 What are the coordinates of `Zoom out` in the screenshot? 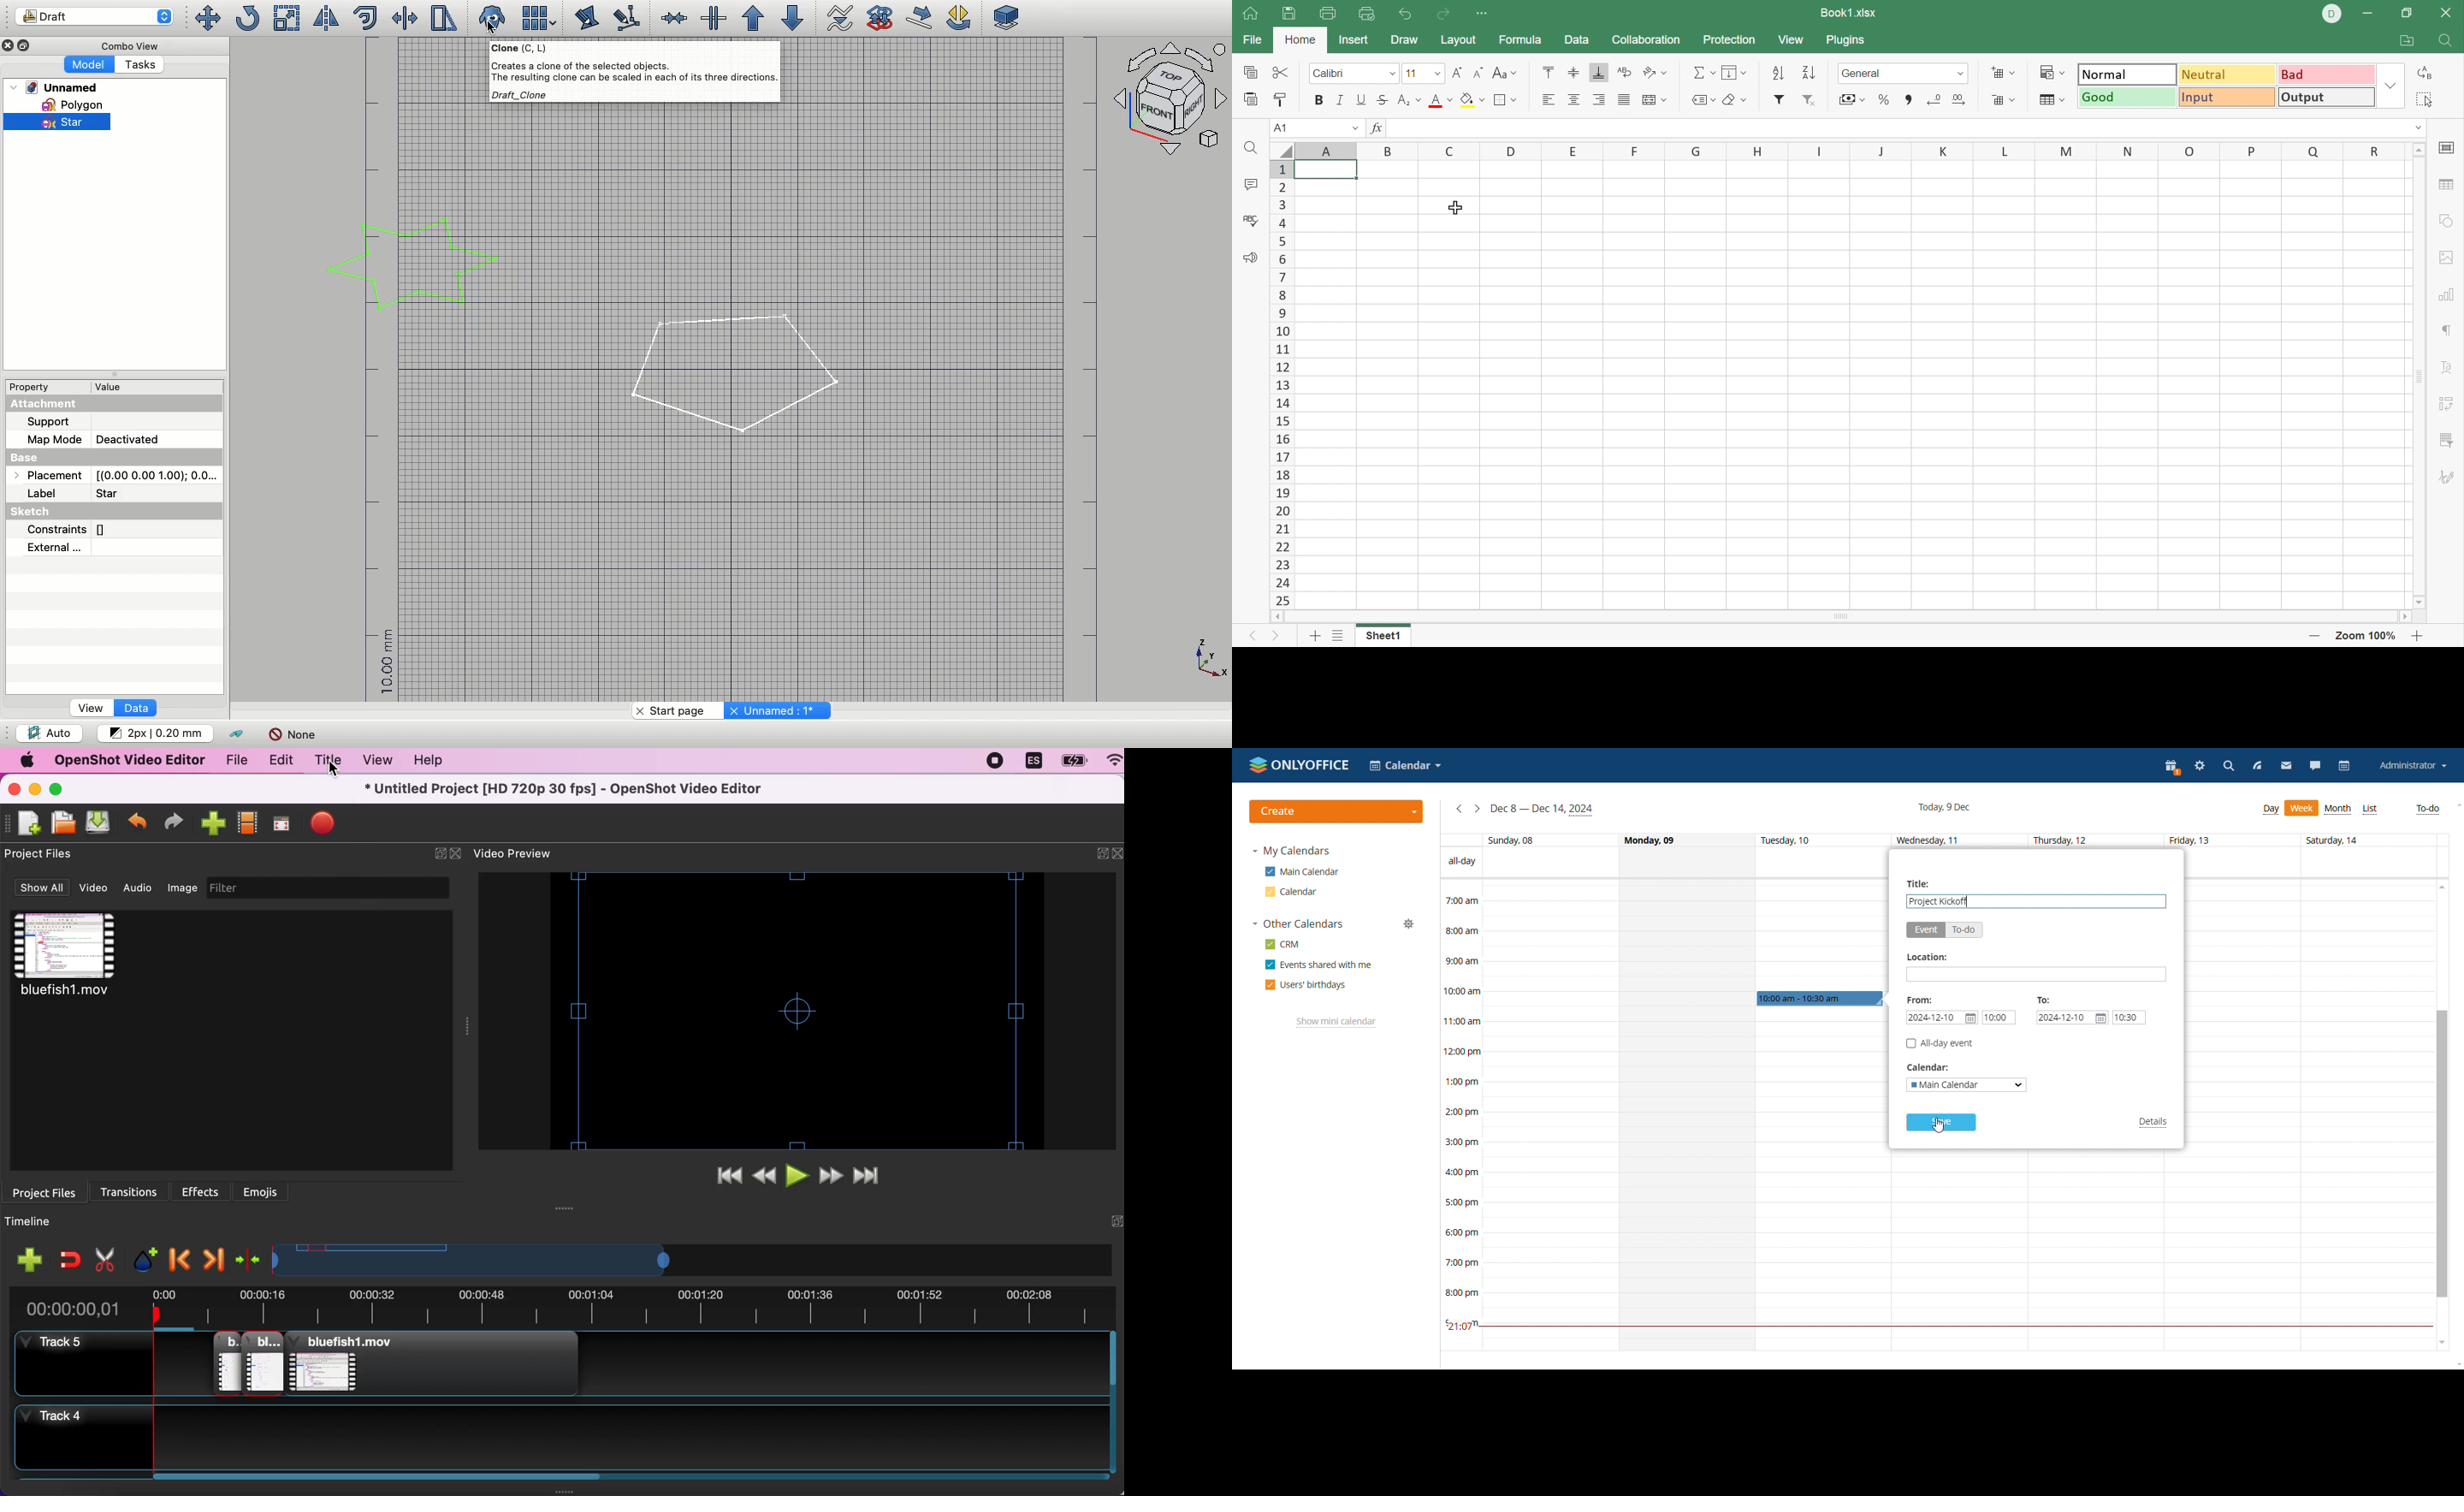 It's located at (2312, 637).